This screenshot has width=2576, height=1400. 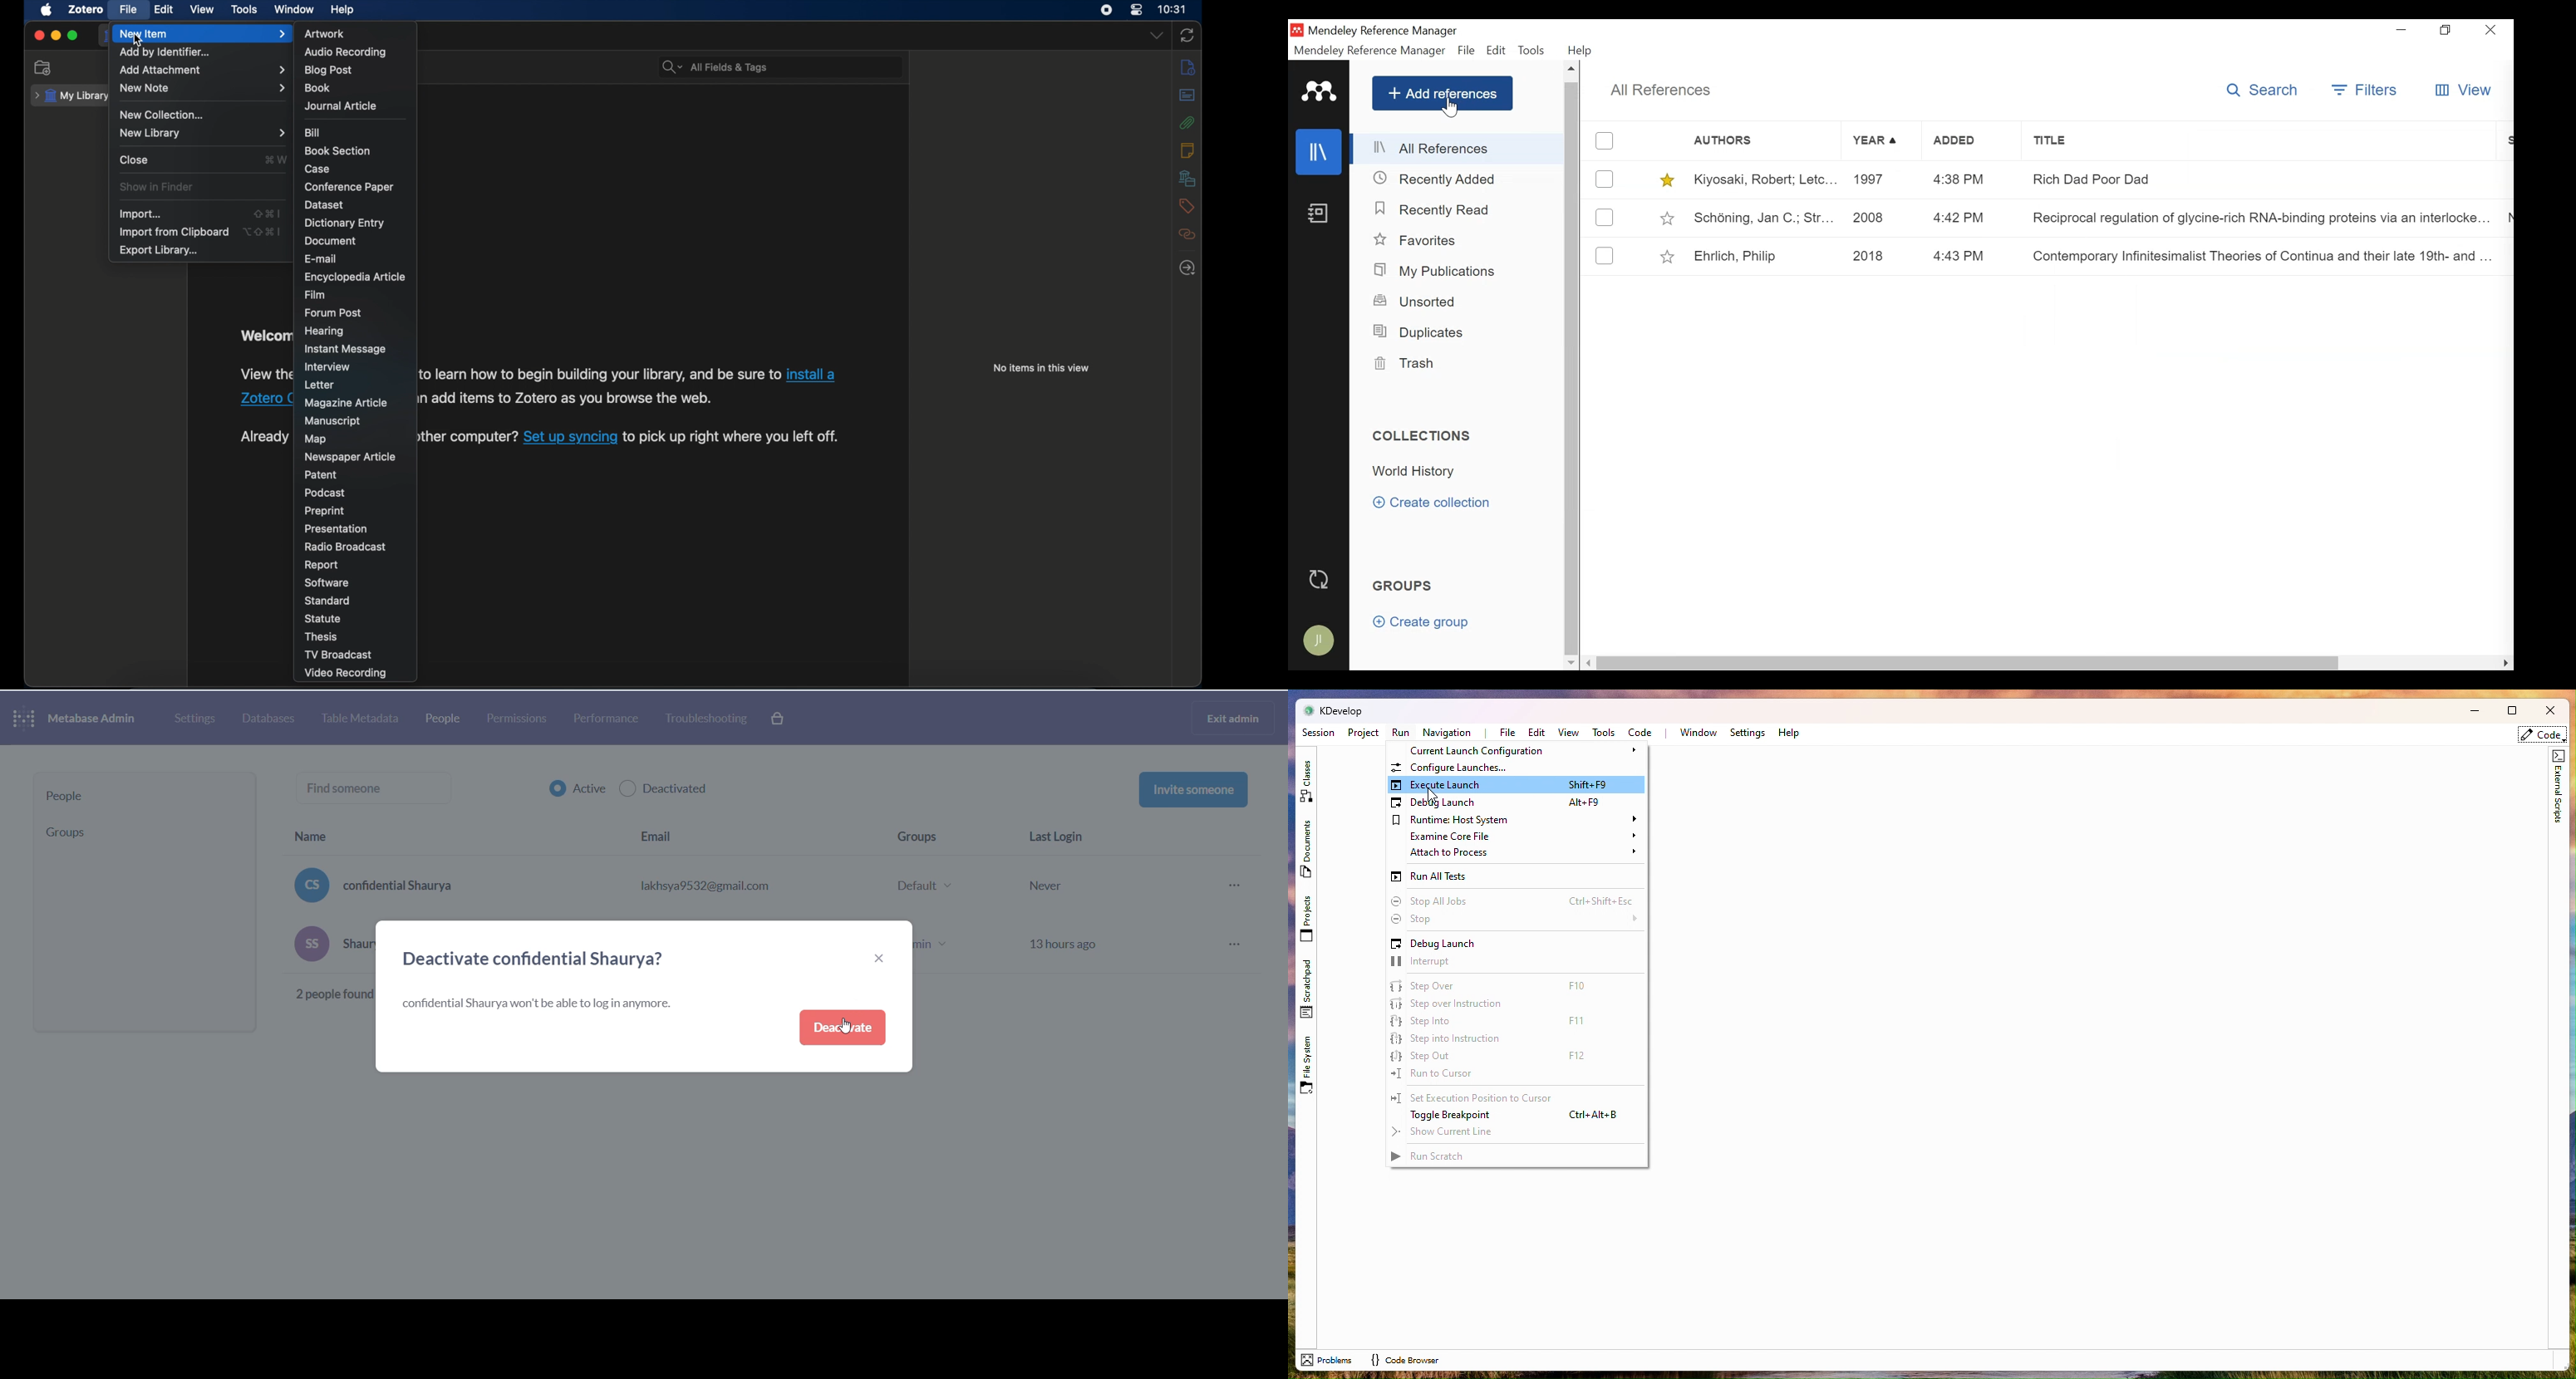 I want to click on dataset, so click(x=324, y=204).